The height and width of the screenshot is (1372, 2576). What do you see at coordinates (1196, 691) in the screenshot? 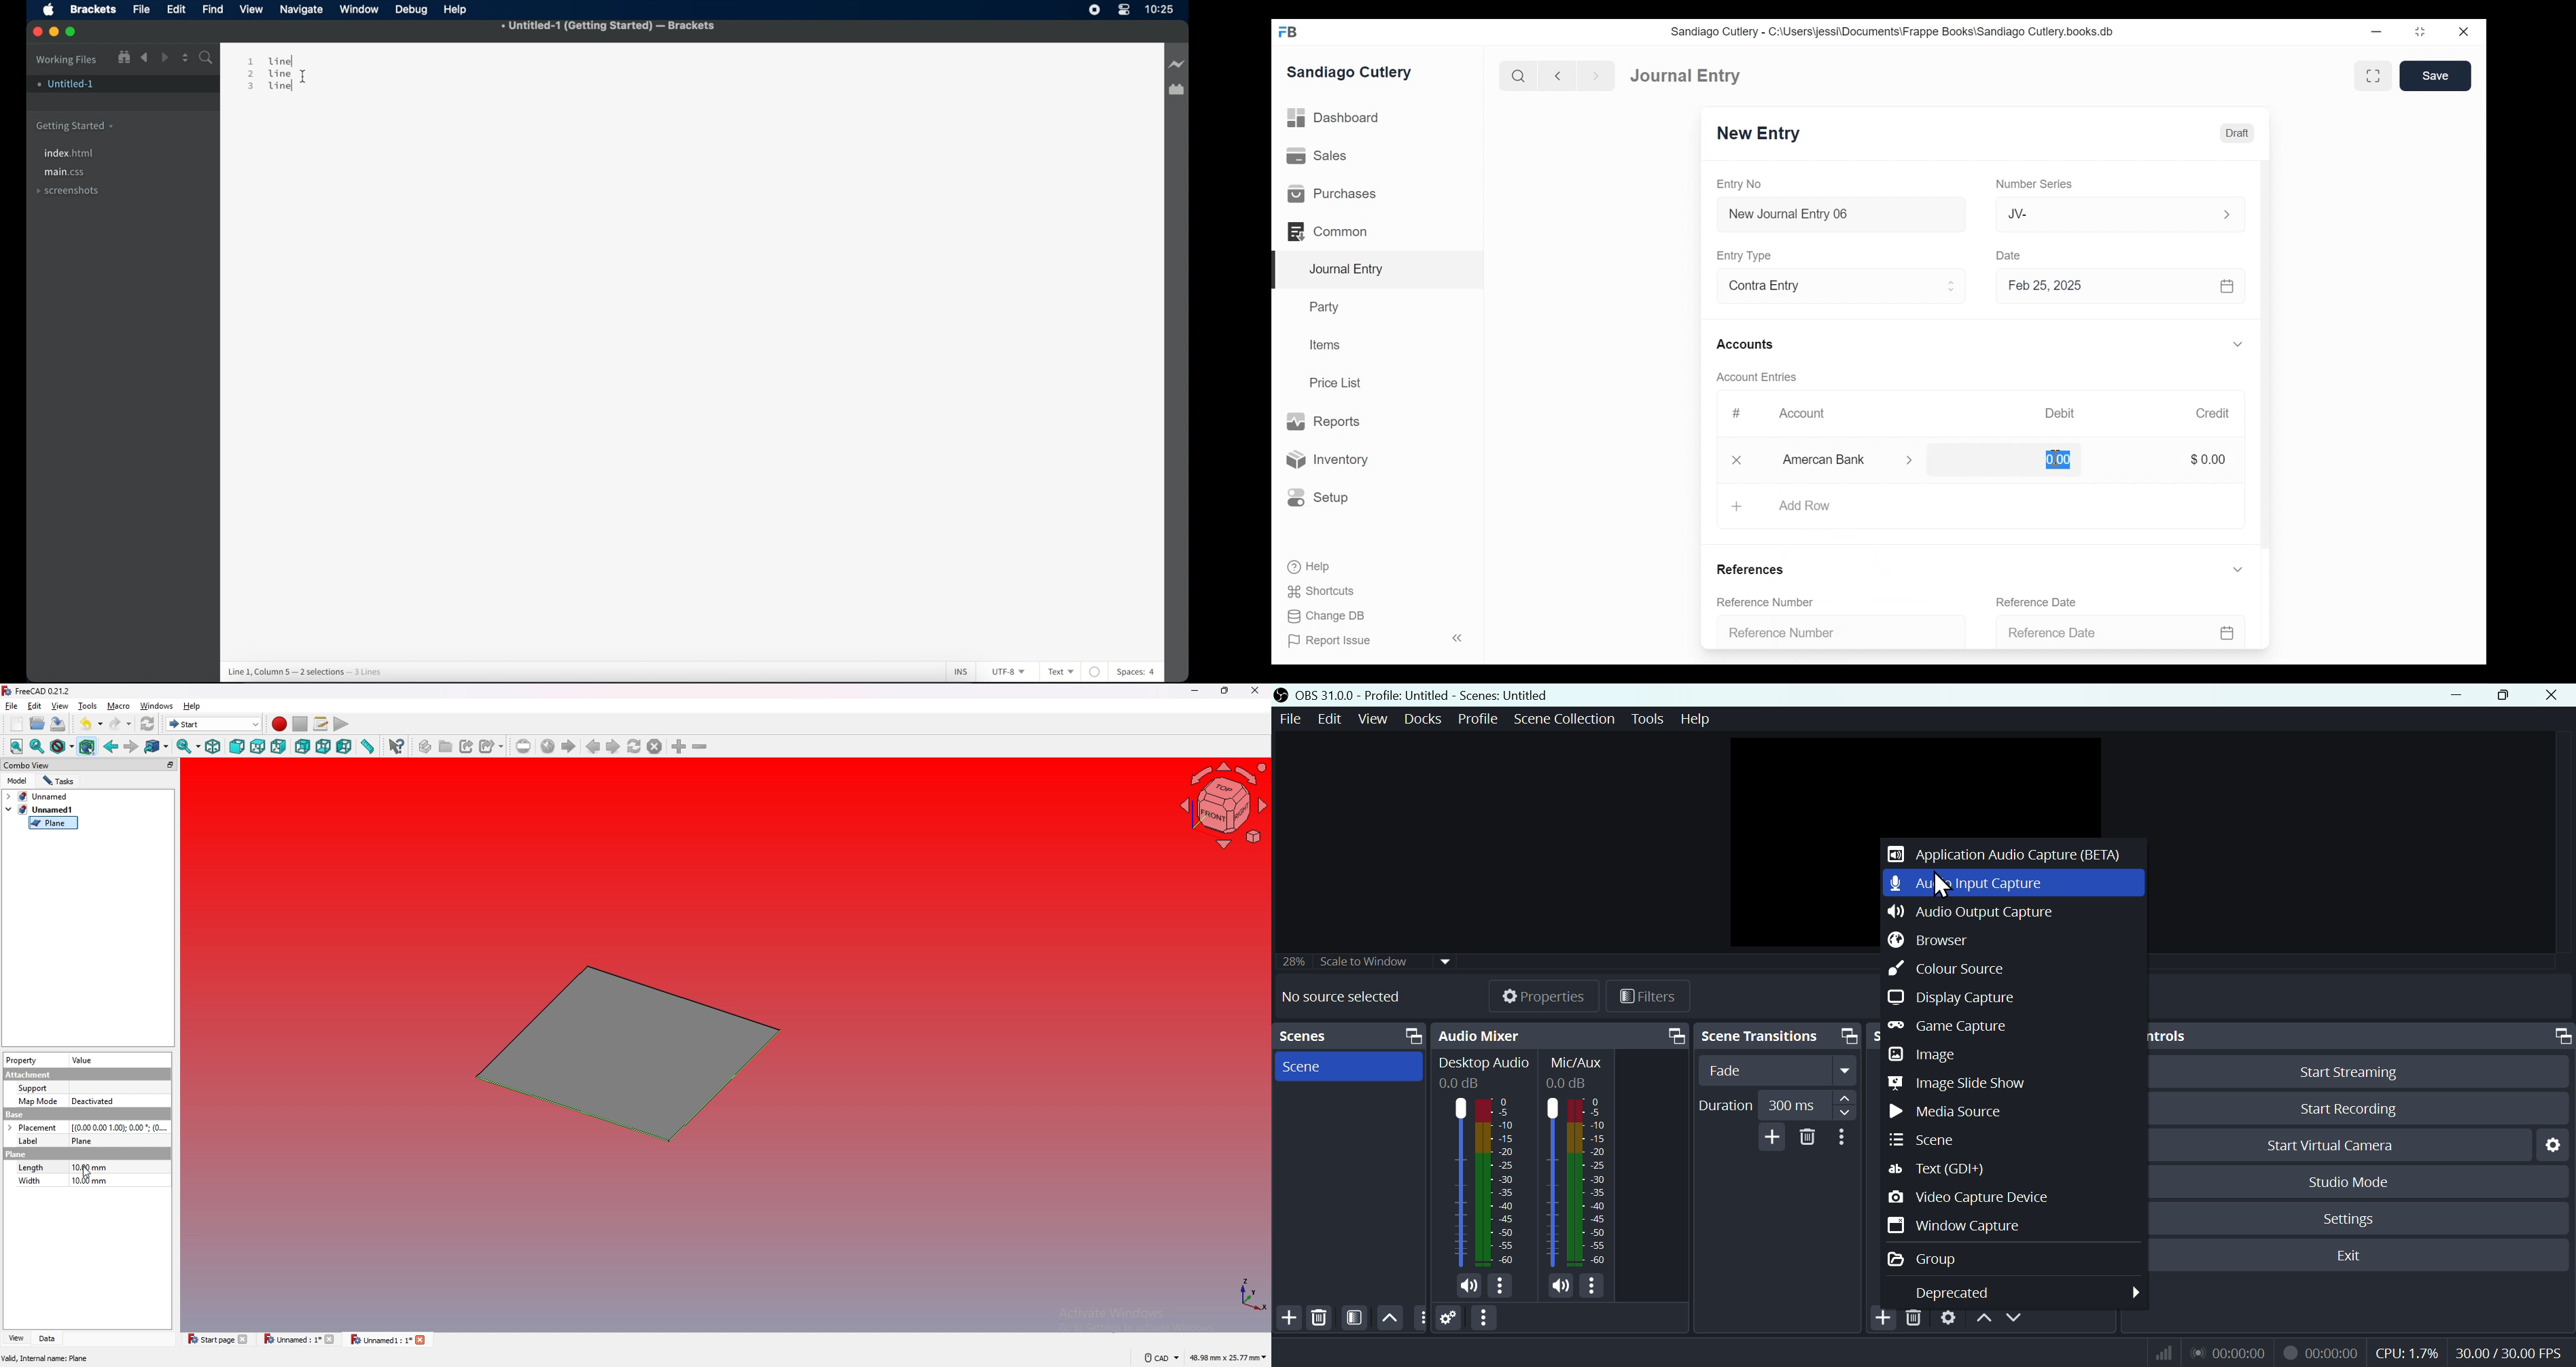
I see `minimize` at bounding box center [1196, 691].